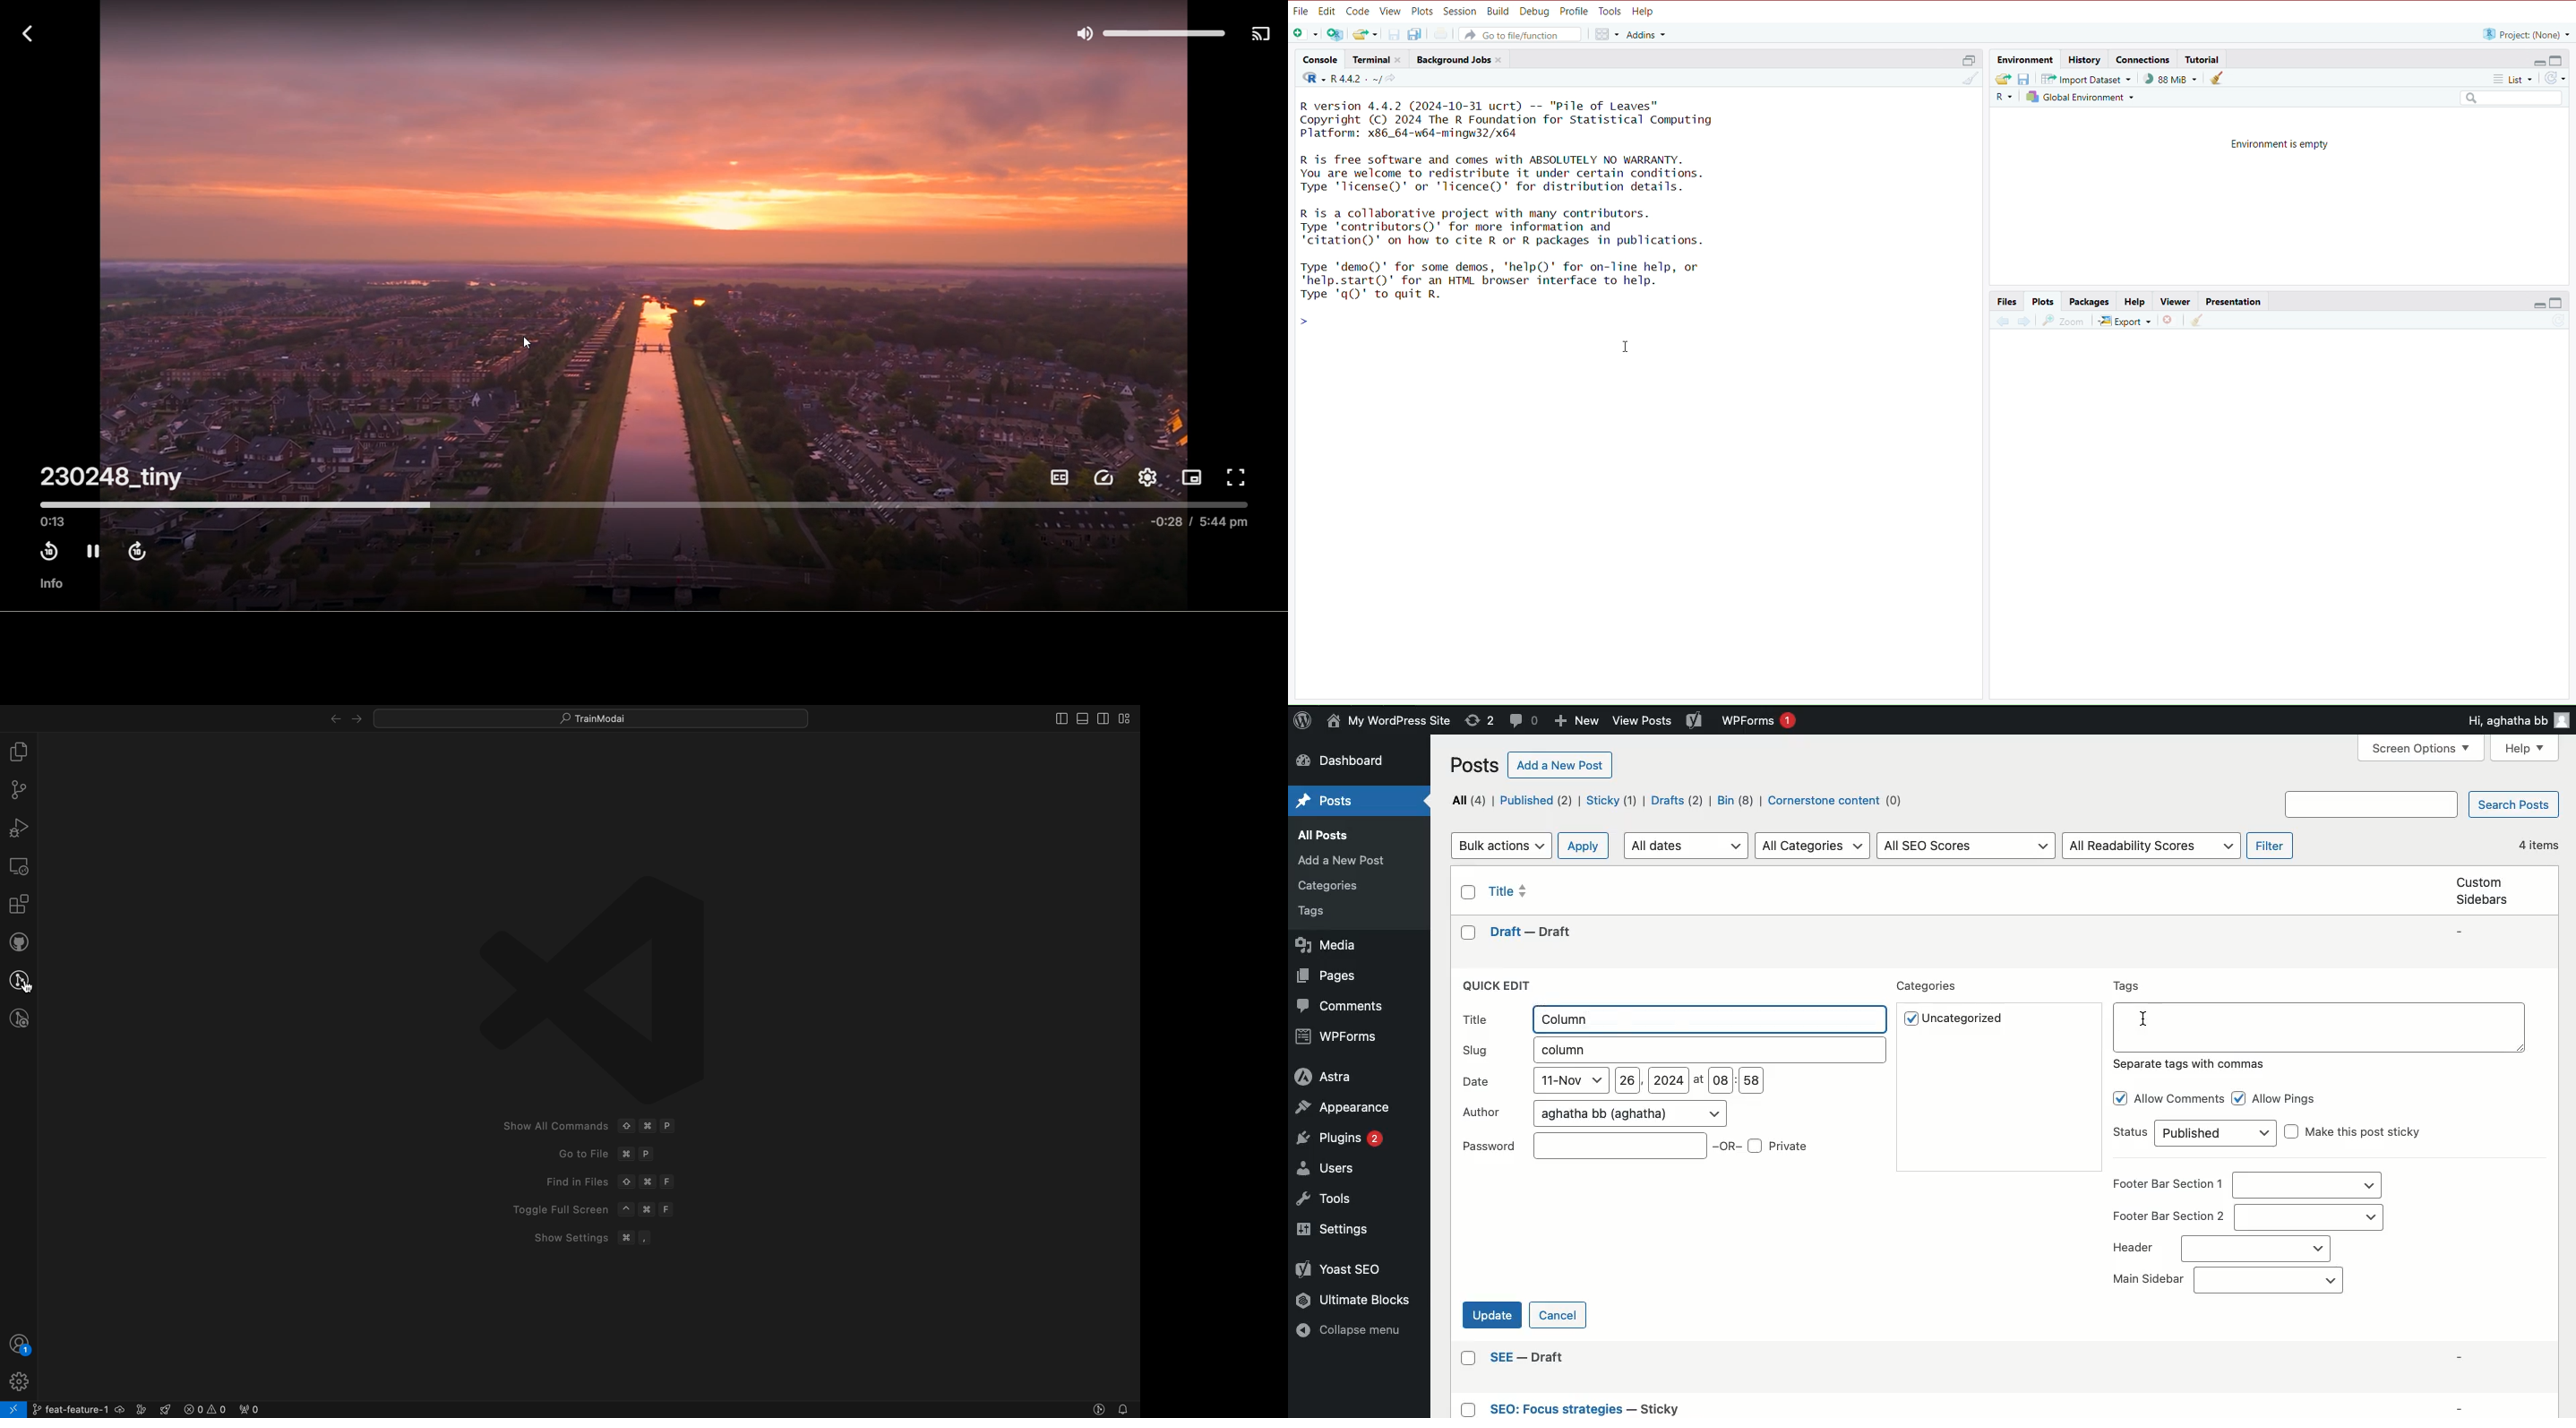  Describe the element at coordinates (19, 904) in the screenshot. I see `Extensions` at that location.